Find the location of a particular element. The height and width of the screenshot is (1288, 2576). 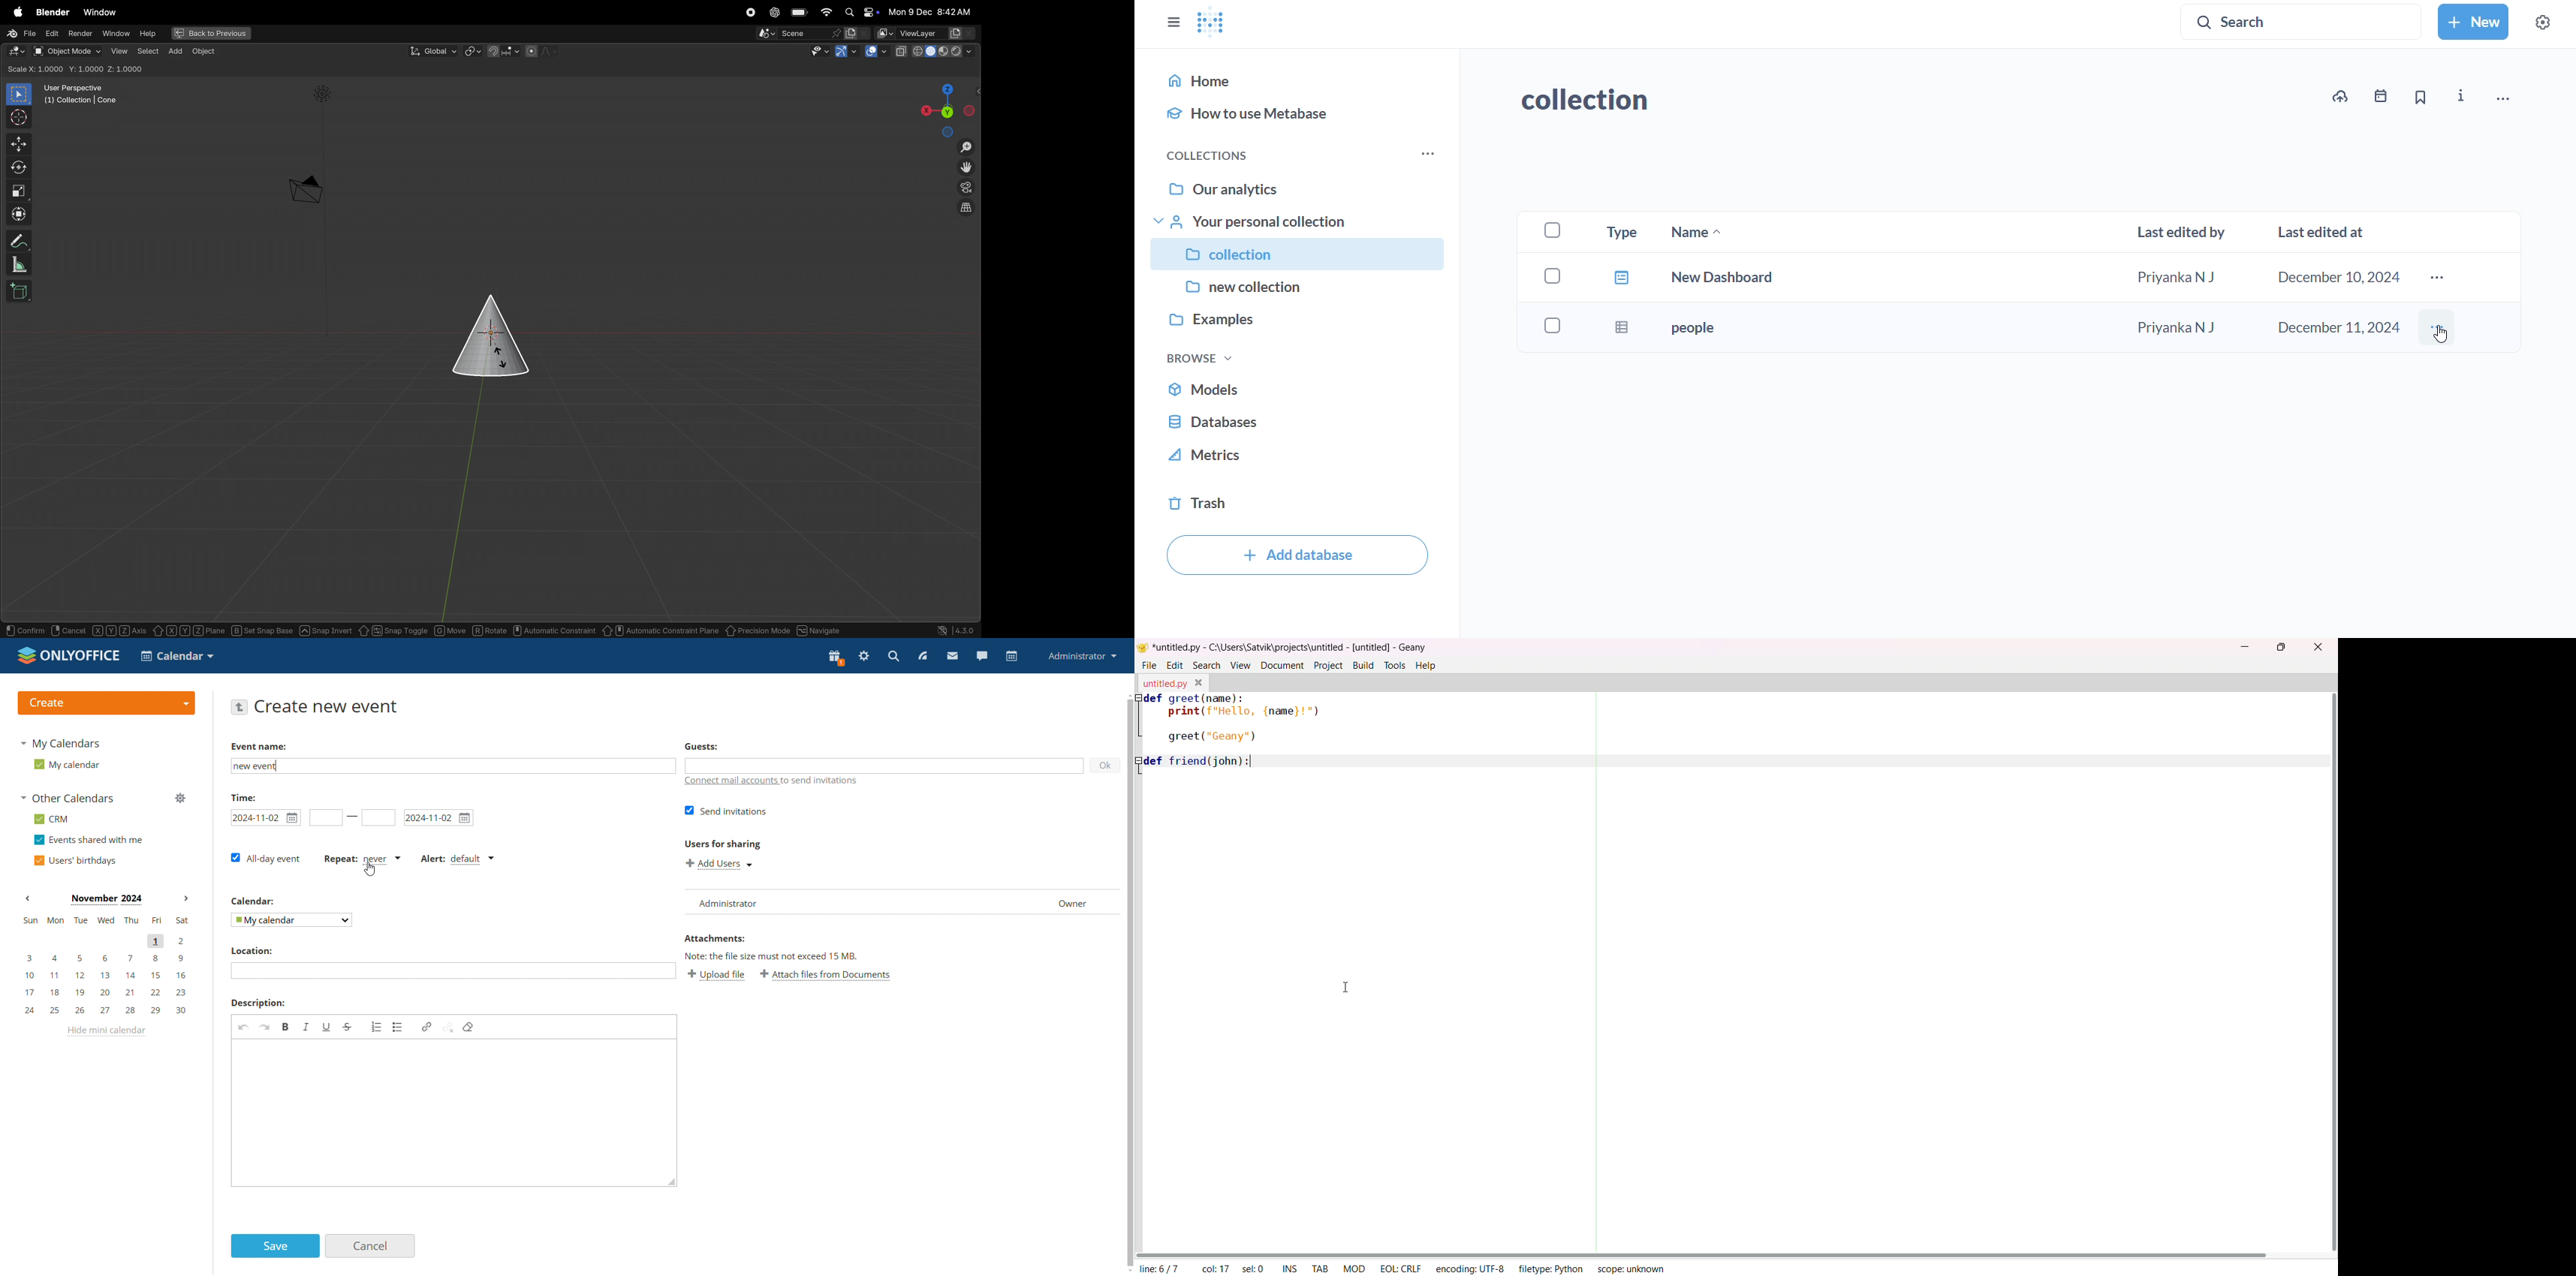

talk is located at coordinates (982, 657).